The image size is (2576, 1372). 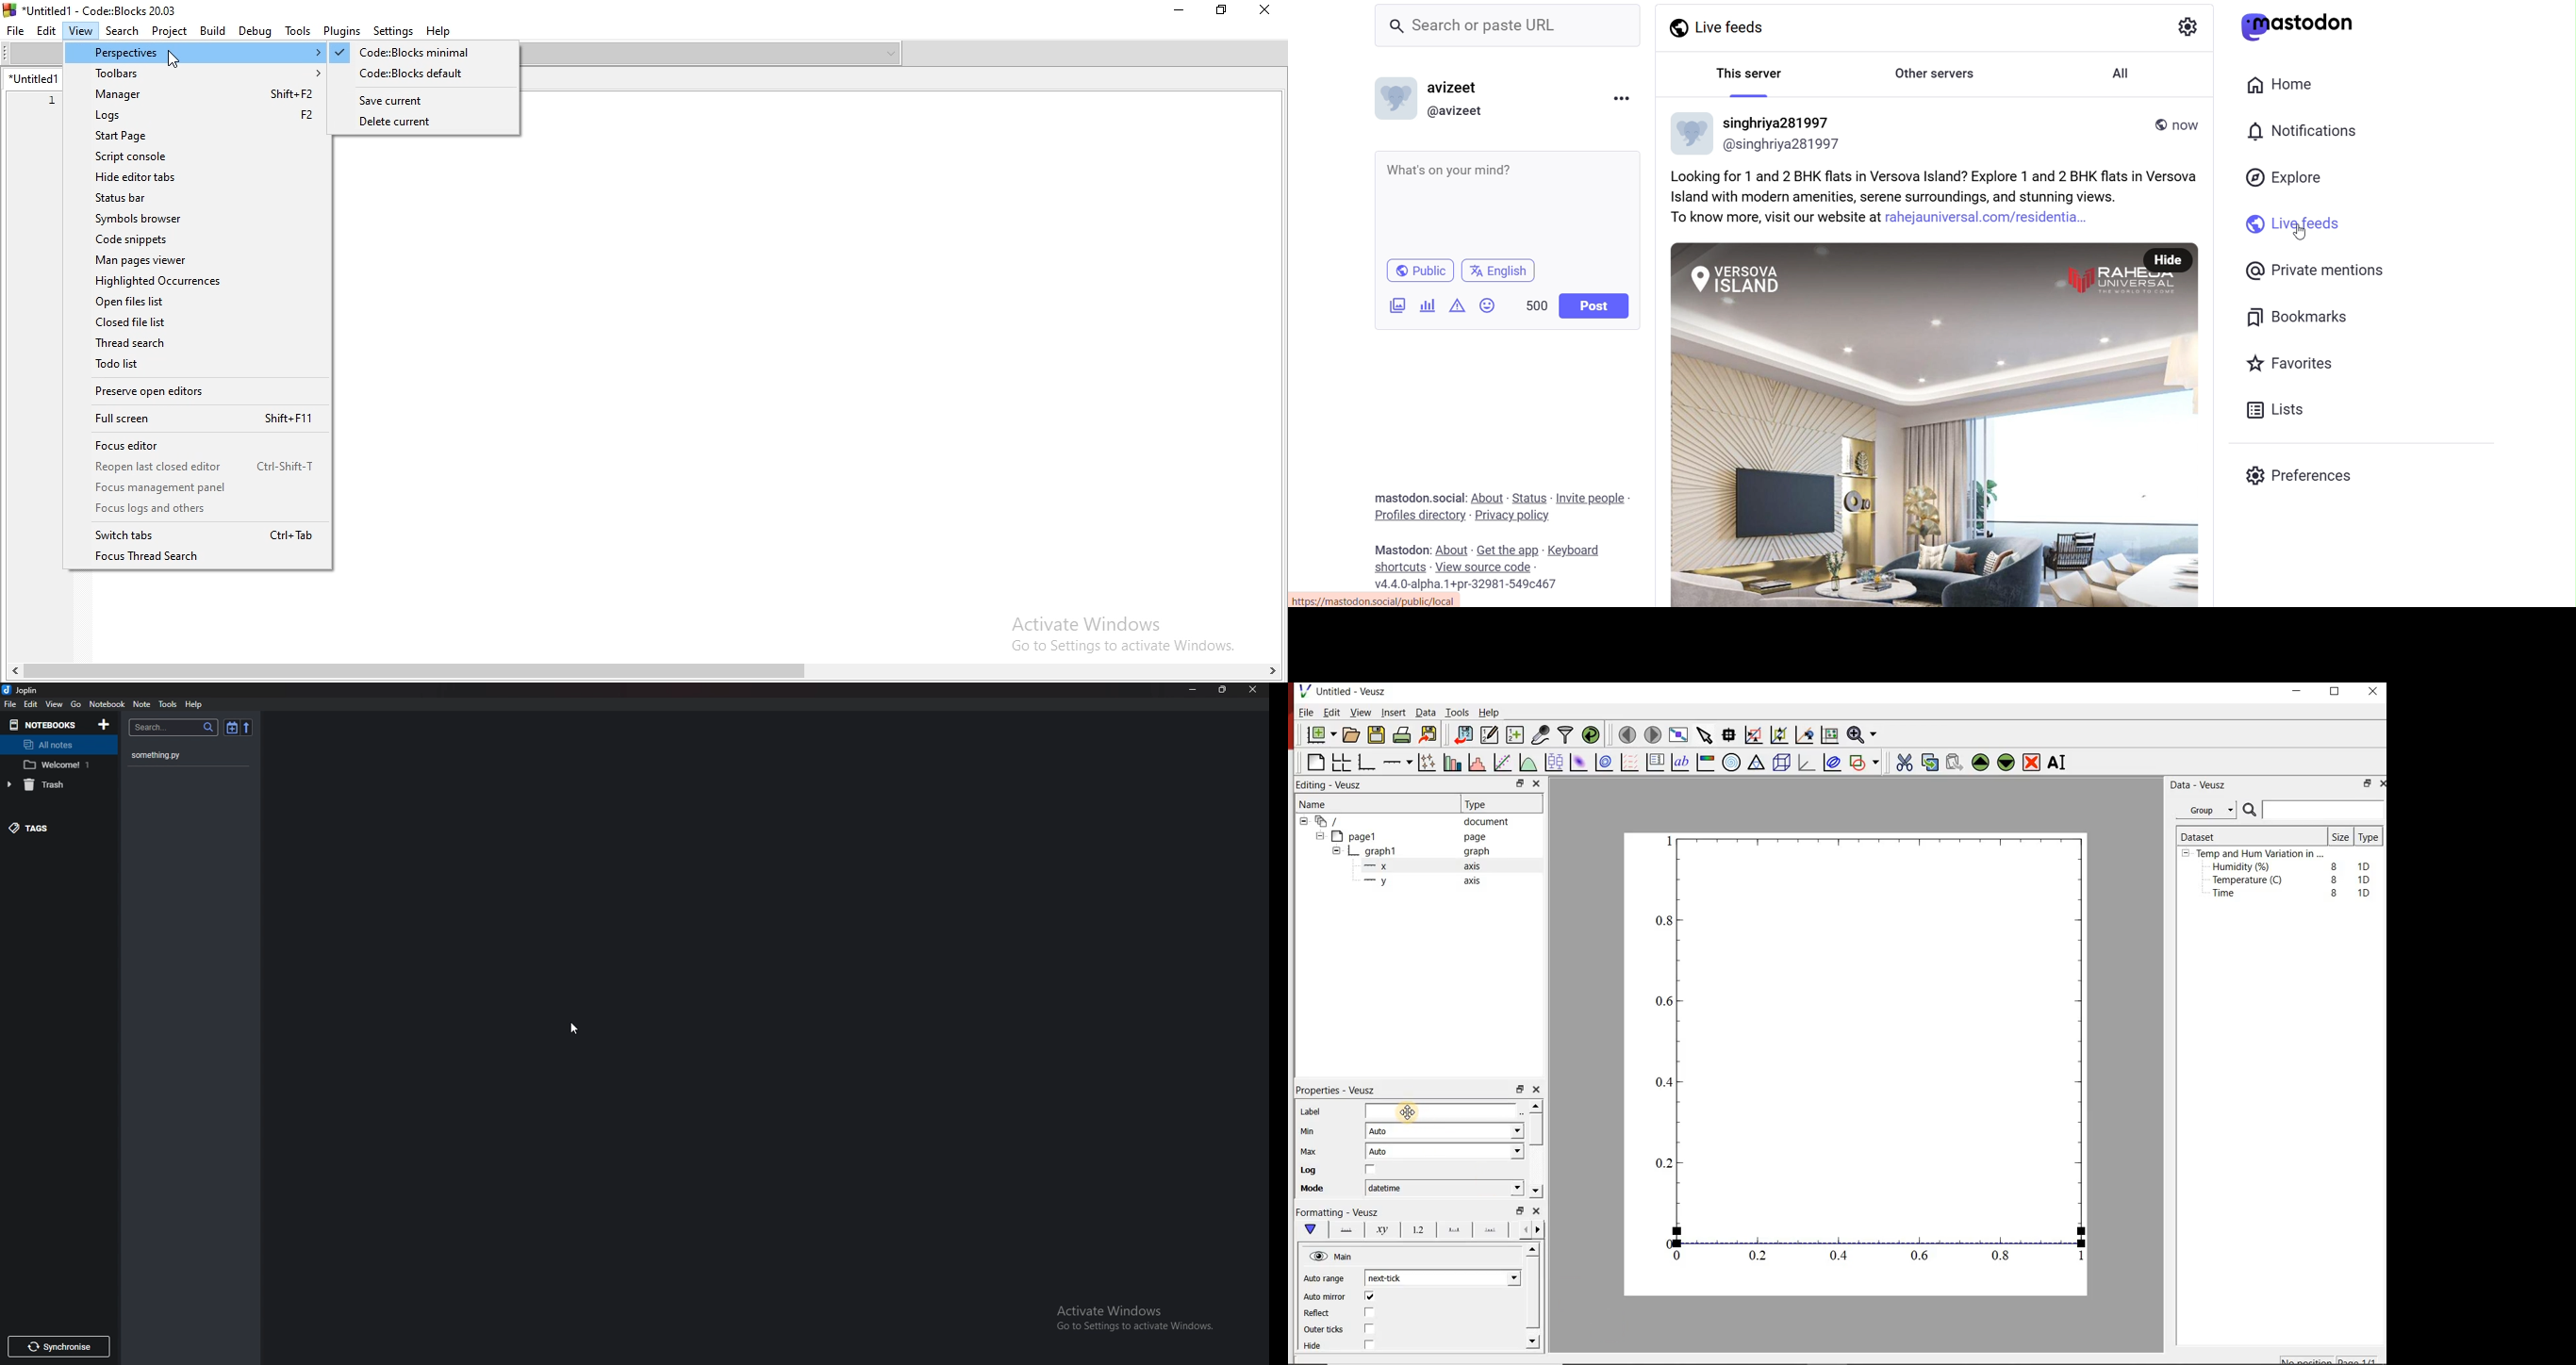 I want to click on move to the next page, so click(x=1652, y=734).